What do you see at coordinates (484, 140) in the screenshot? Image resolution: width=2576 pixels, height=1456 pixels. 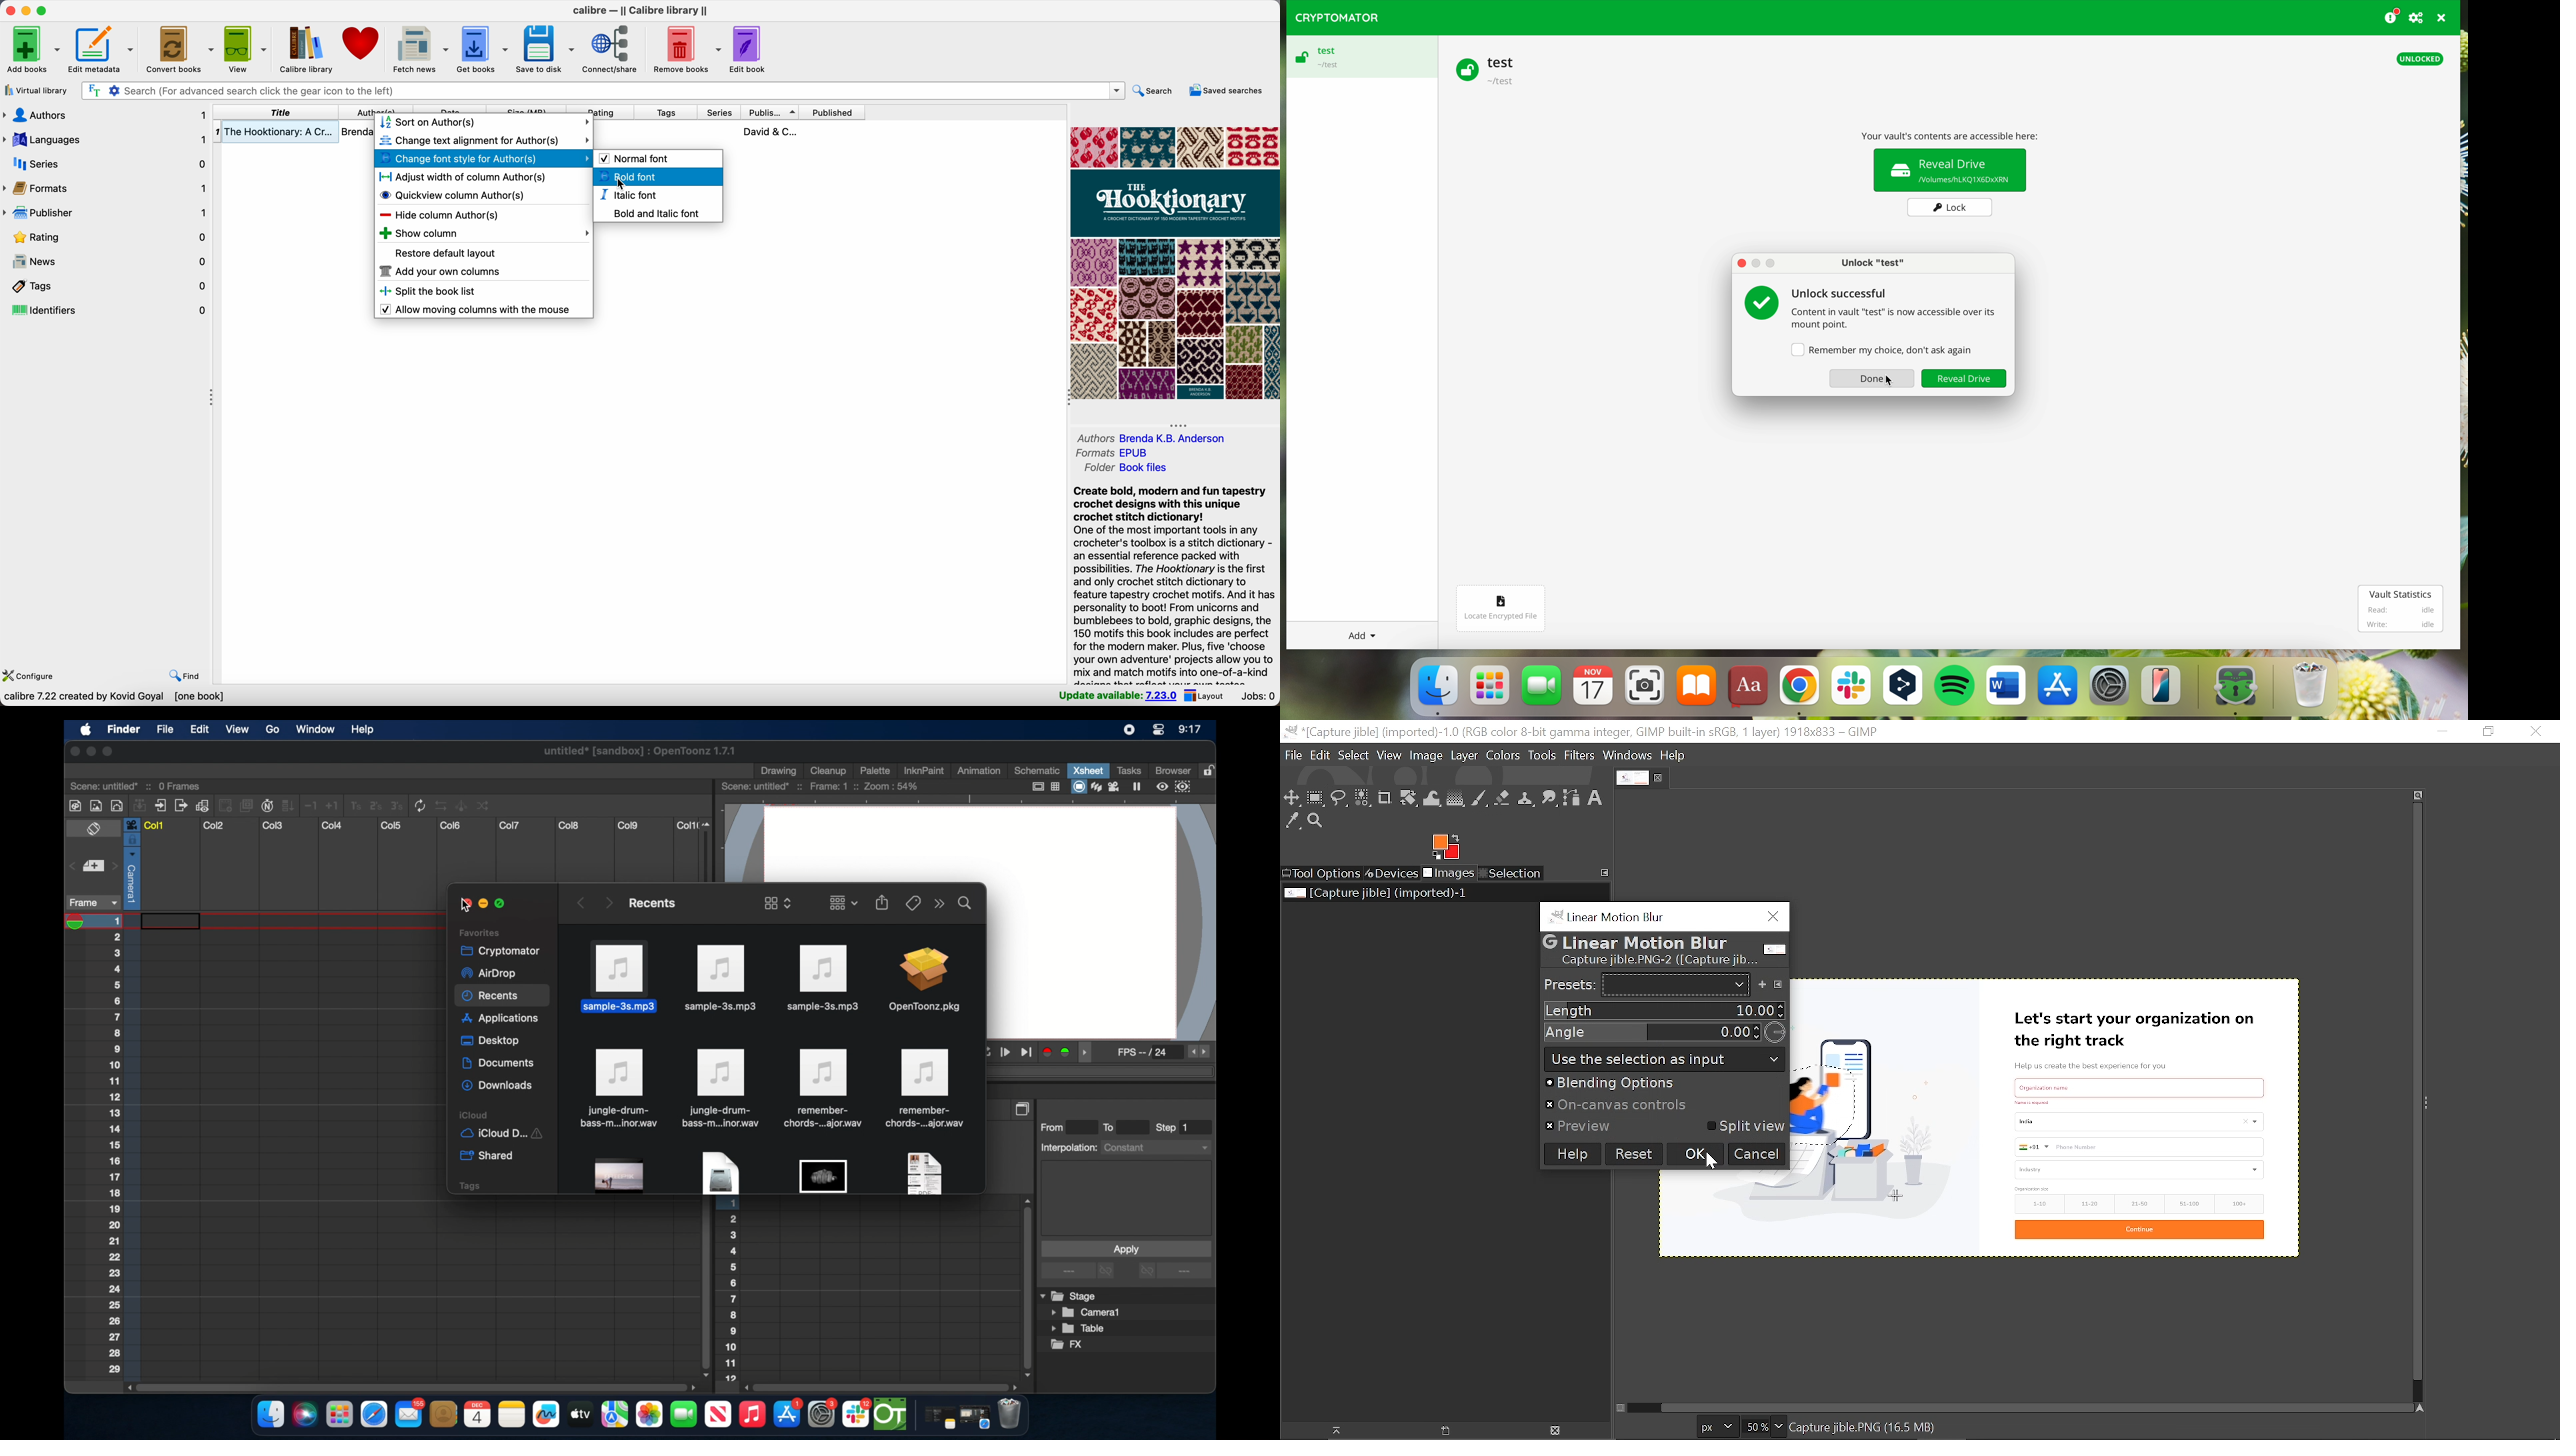 I see `change text alignment for author(s)` at bounding box center [484, 140].